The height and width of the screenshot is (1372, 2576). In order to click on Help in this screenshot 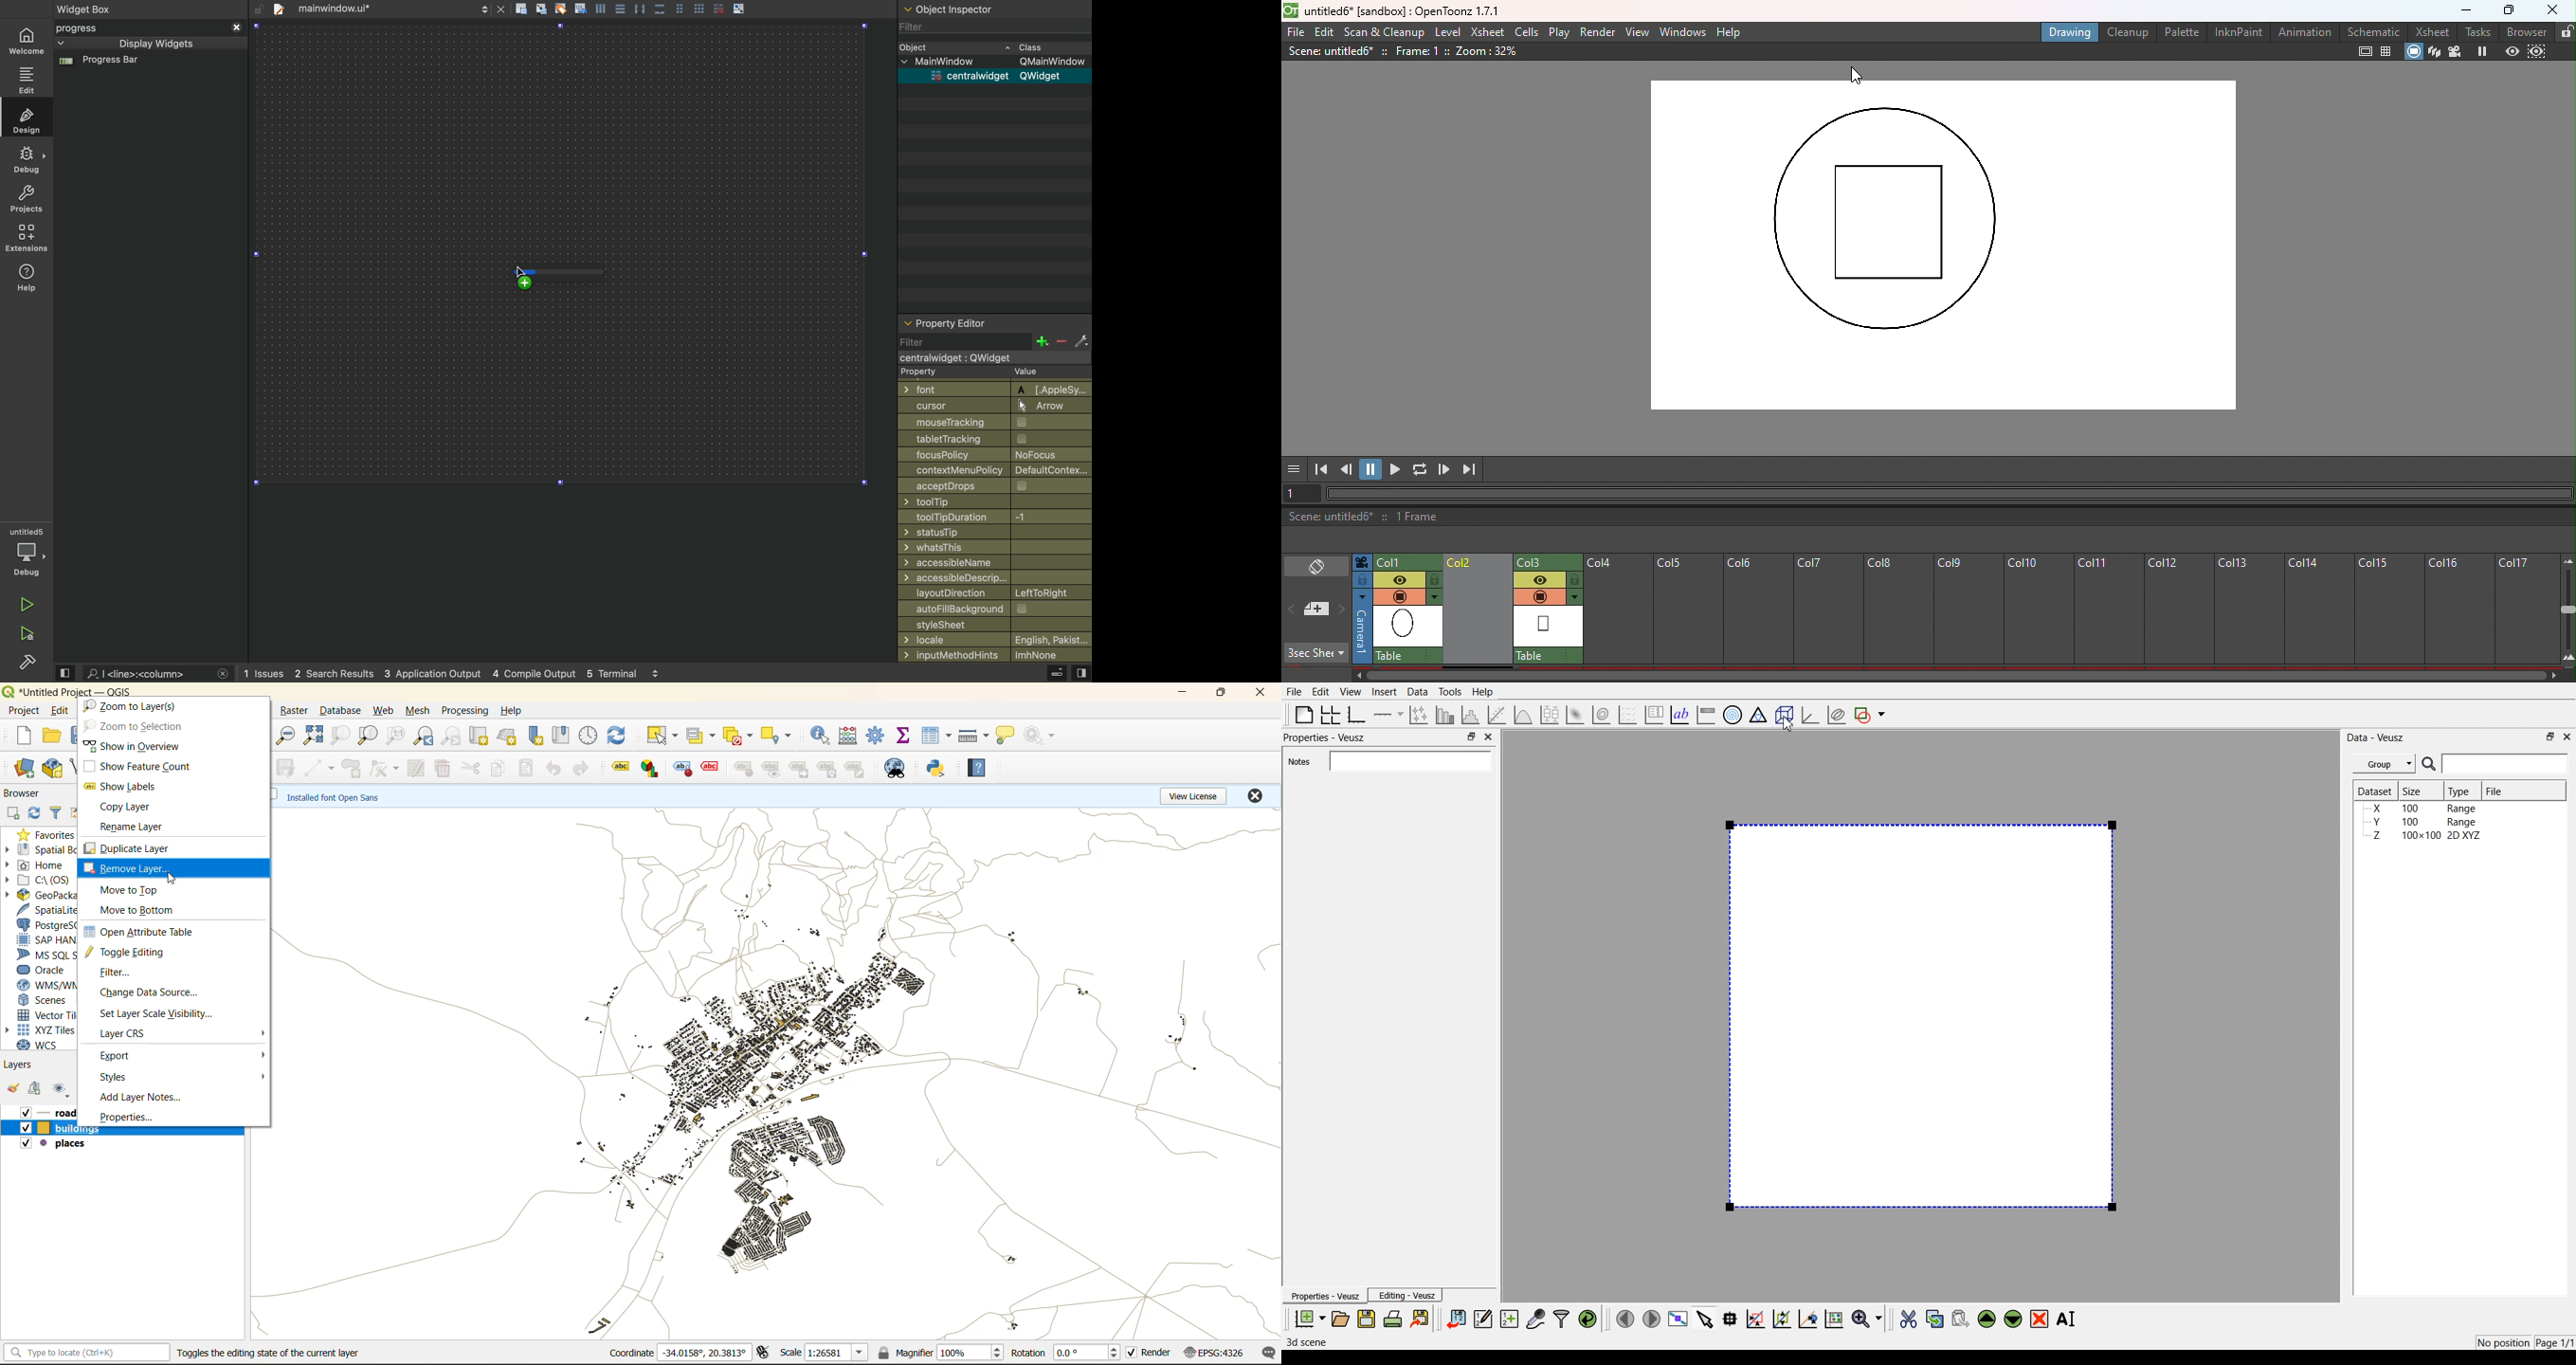, I will do `click(1483, 692)`.